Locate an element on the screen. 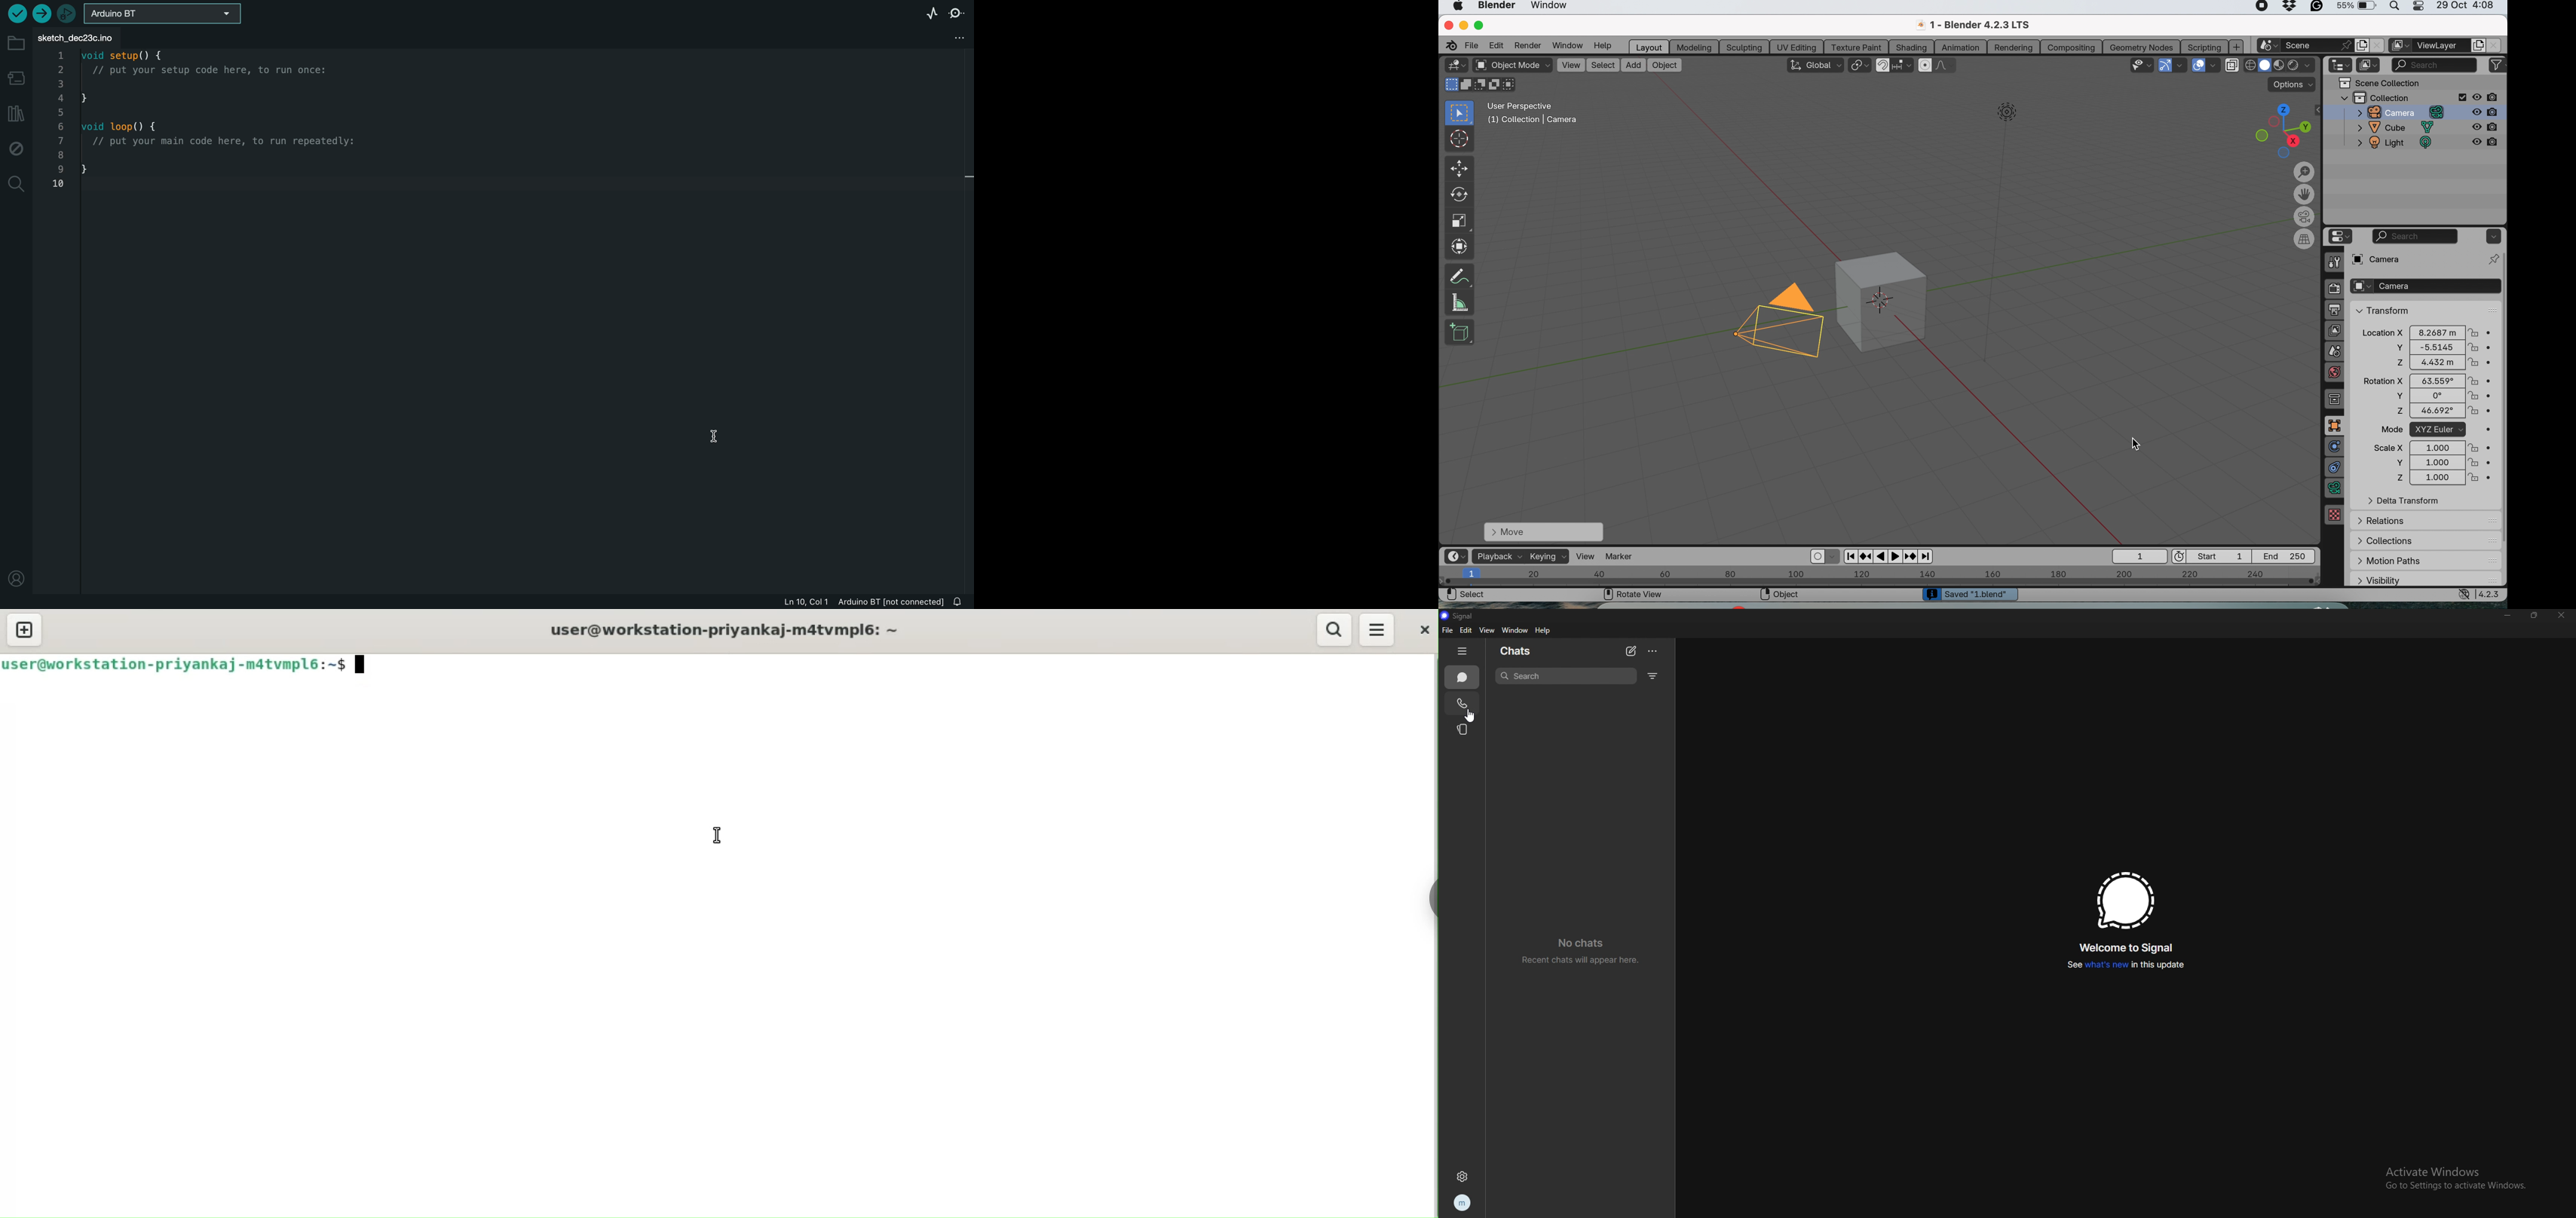  profile is located at coordinates (17, 576).